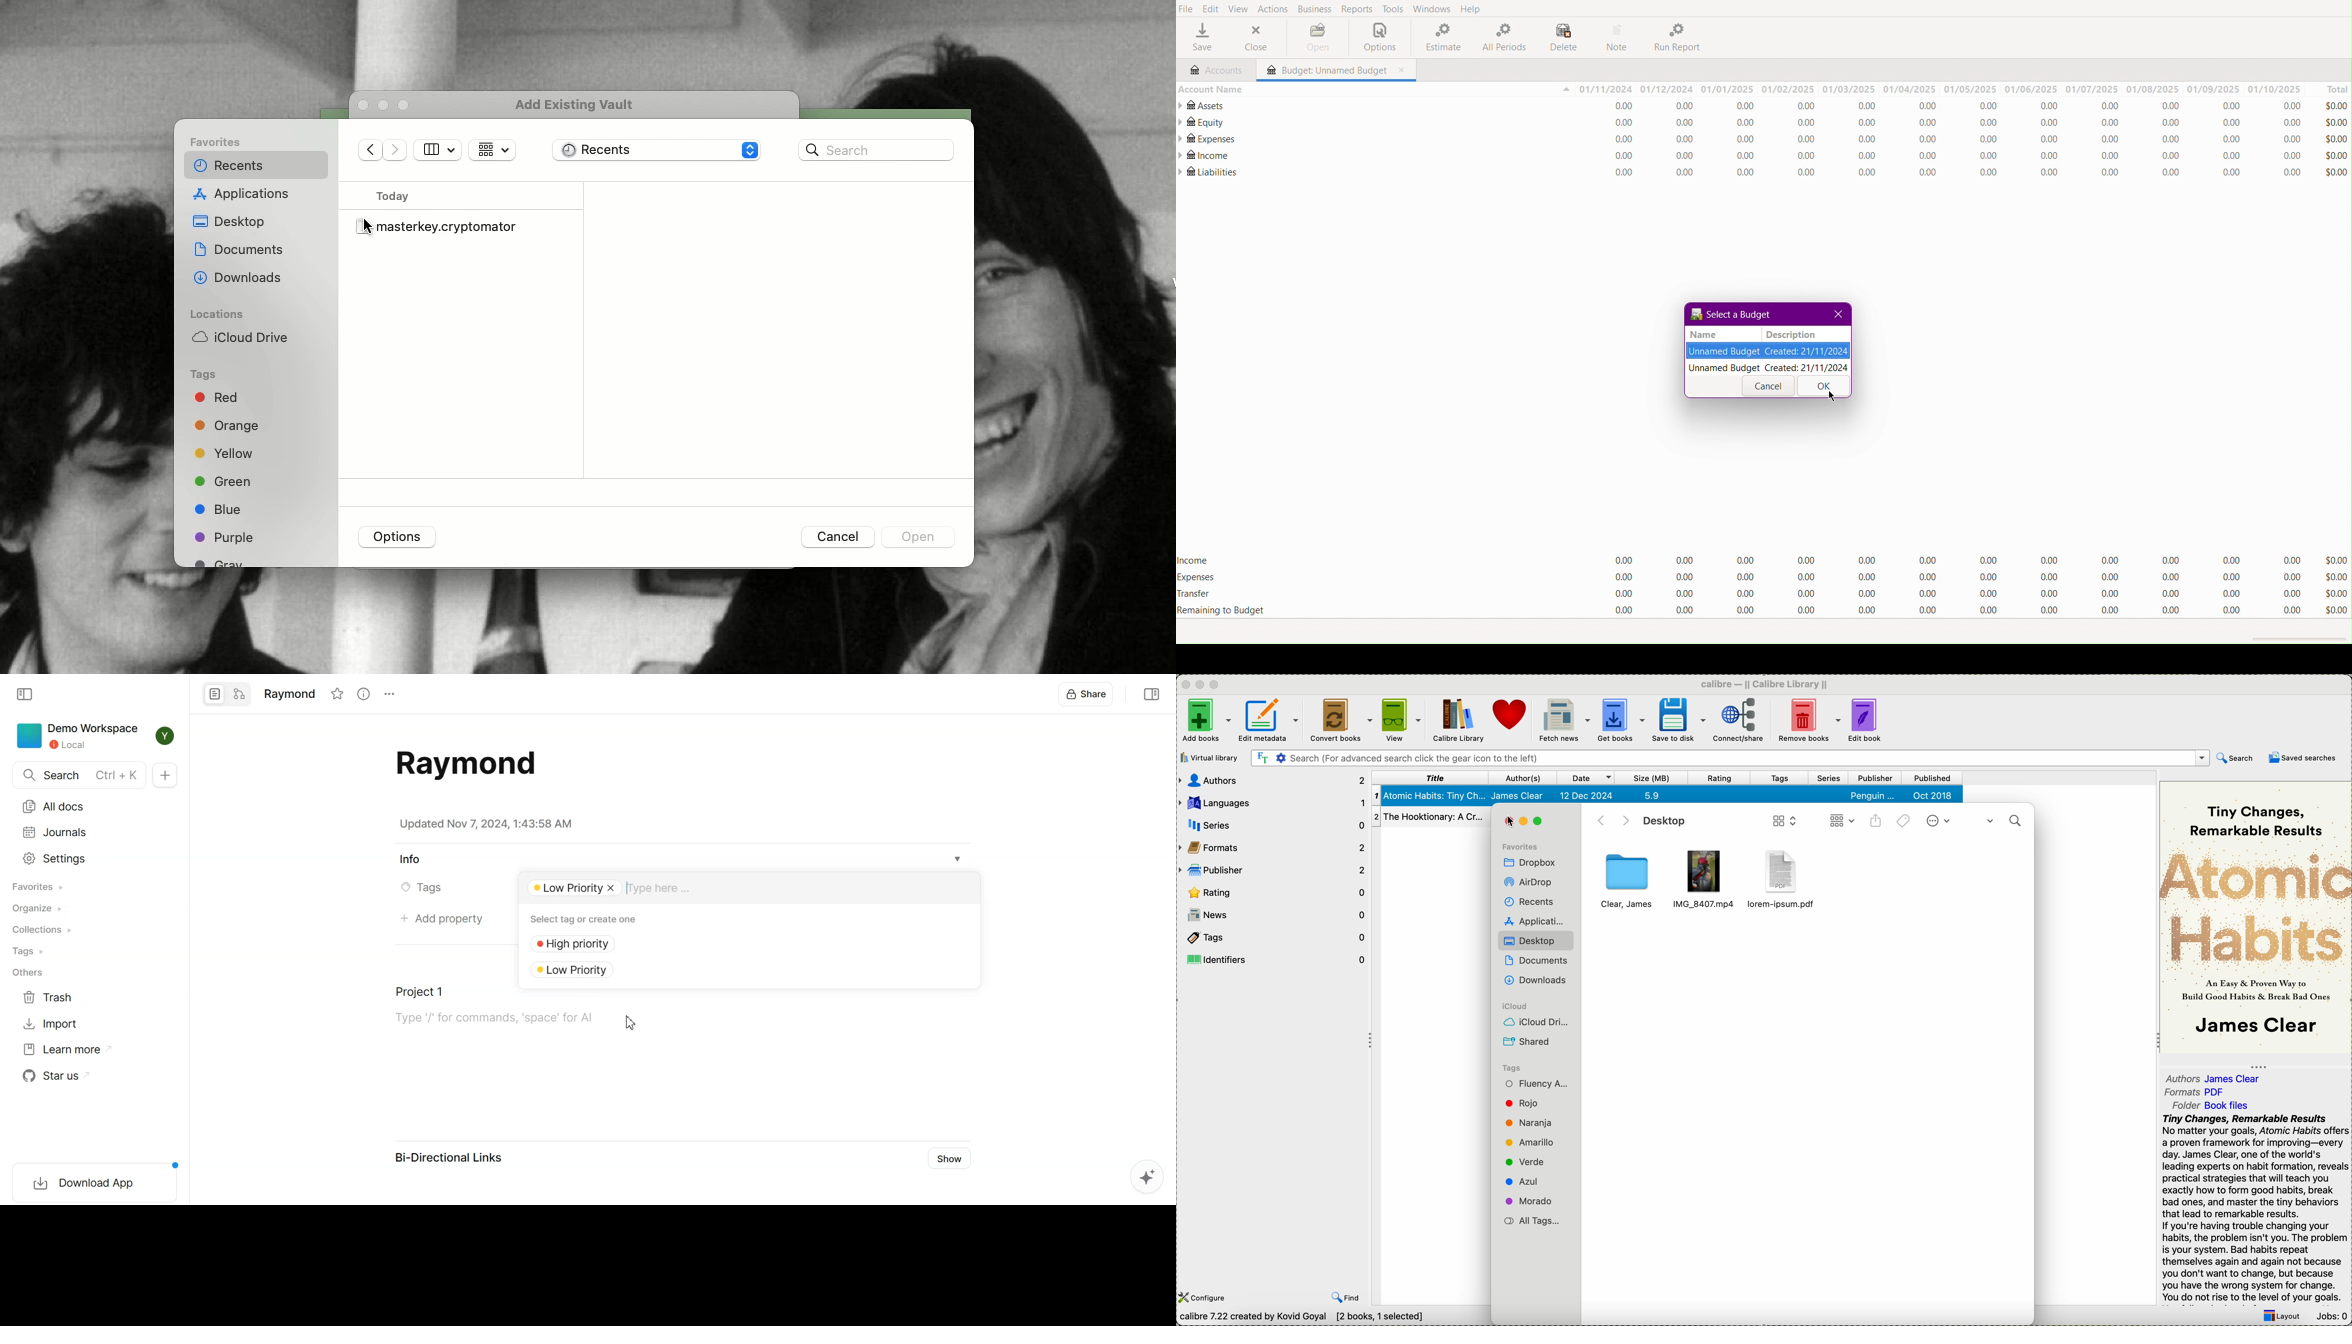 This screenshot has width=2352, height=1344. Describe the element at coordinates (1315, 37) in the screenshot. I see `Open` at that location.